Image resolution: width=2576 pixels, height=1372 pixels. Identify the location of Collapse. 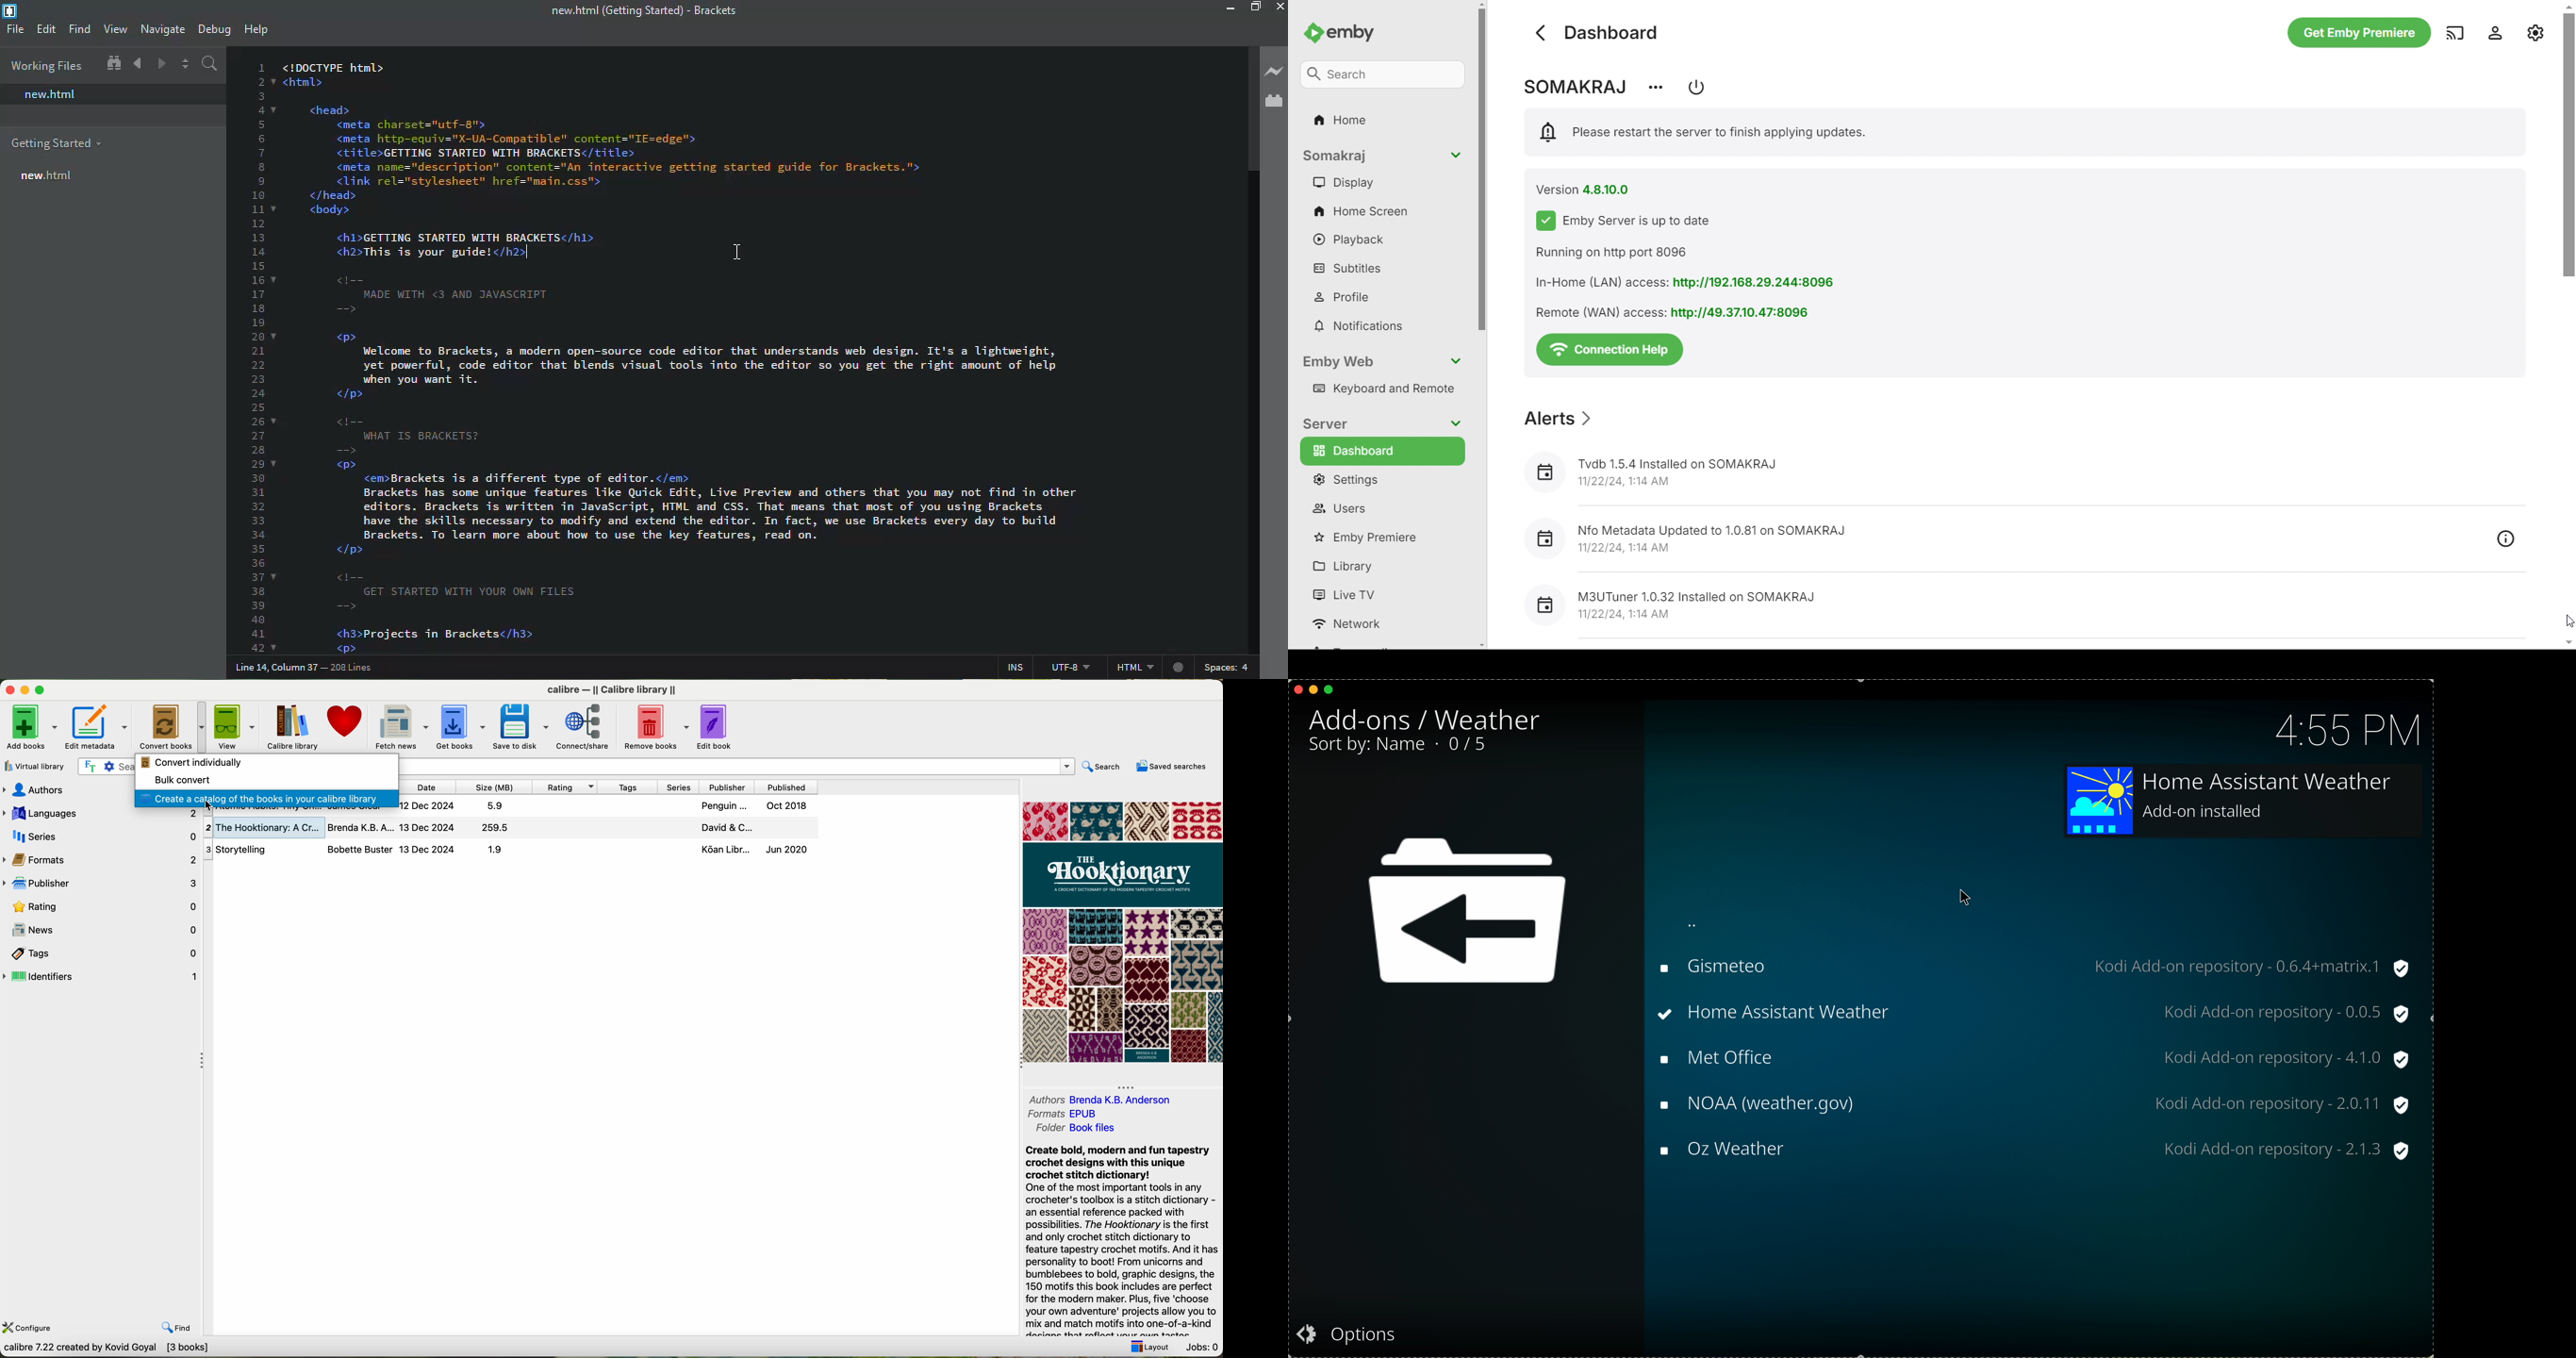
(1017, 1064).